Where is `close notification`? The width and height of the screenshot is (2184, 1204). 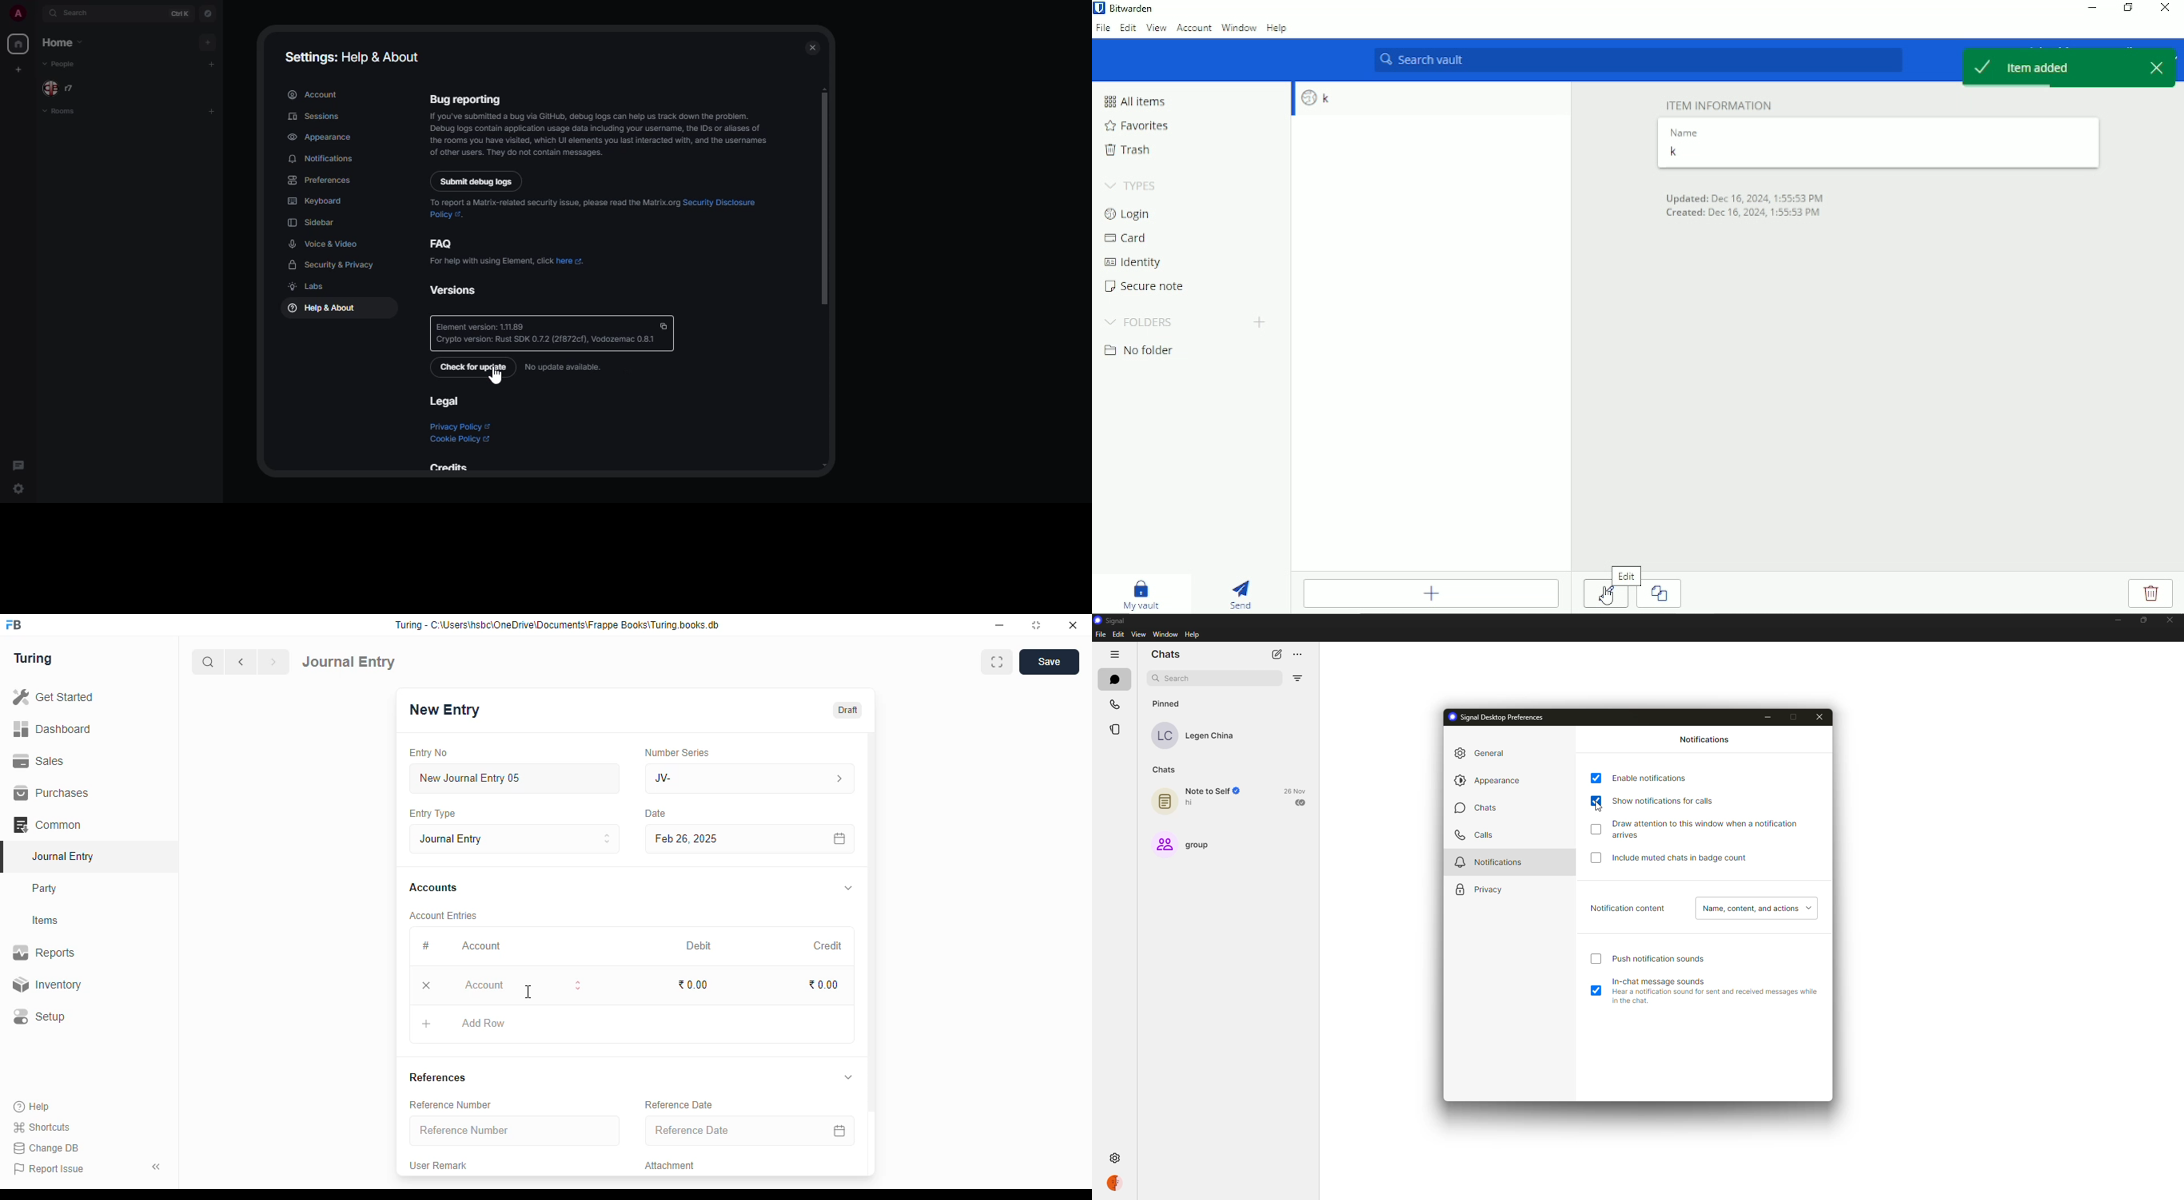 close notification is located at coordinates (2154, 68).